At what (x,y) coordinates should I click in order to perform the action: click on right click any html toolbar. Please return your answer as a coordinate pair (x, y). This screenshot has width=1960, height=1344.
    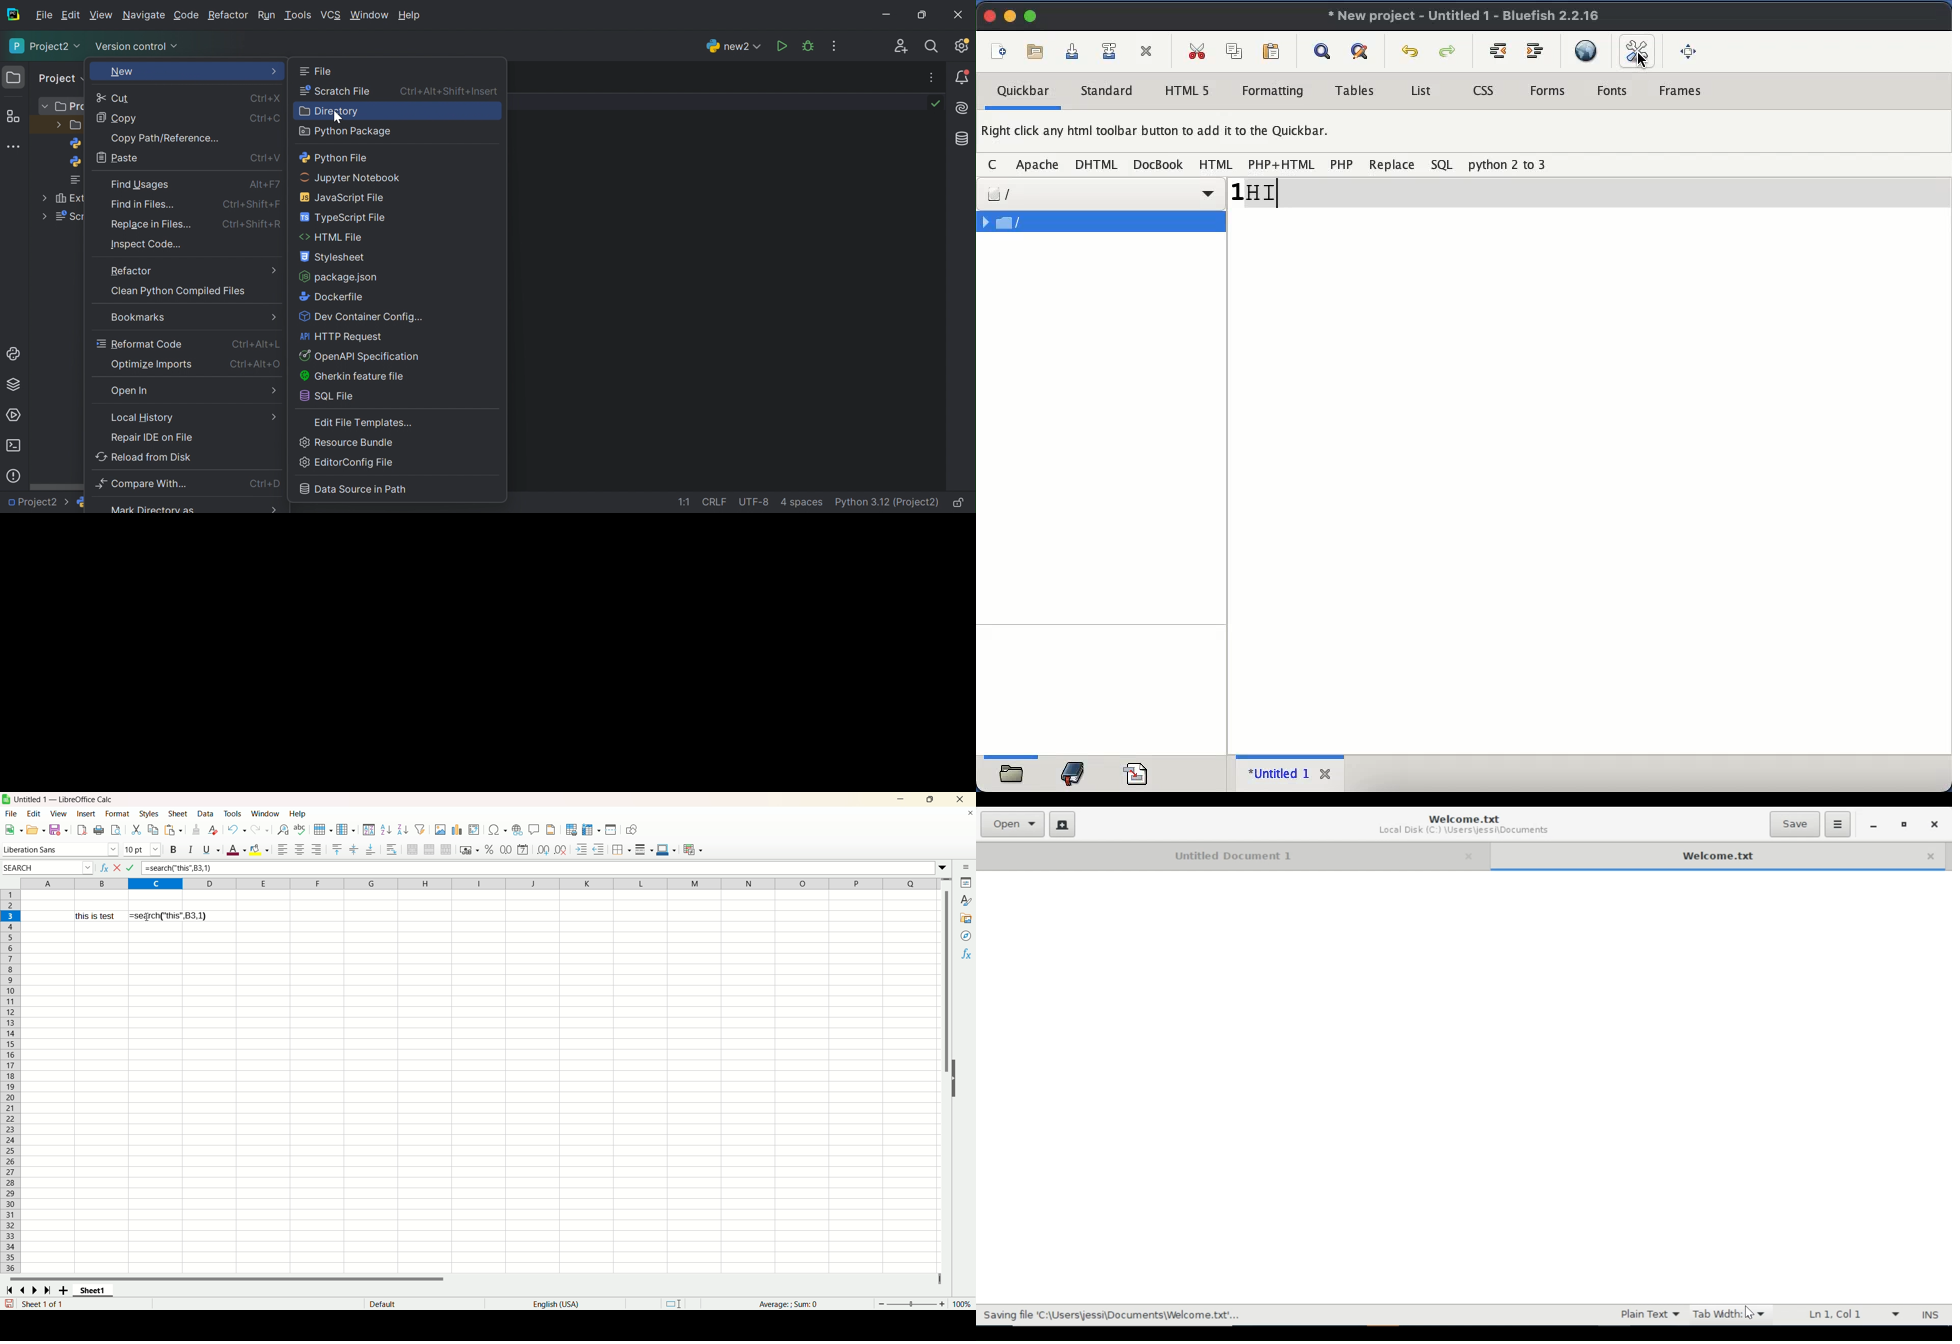
    Looking at the image, I should click on (1157, 131).